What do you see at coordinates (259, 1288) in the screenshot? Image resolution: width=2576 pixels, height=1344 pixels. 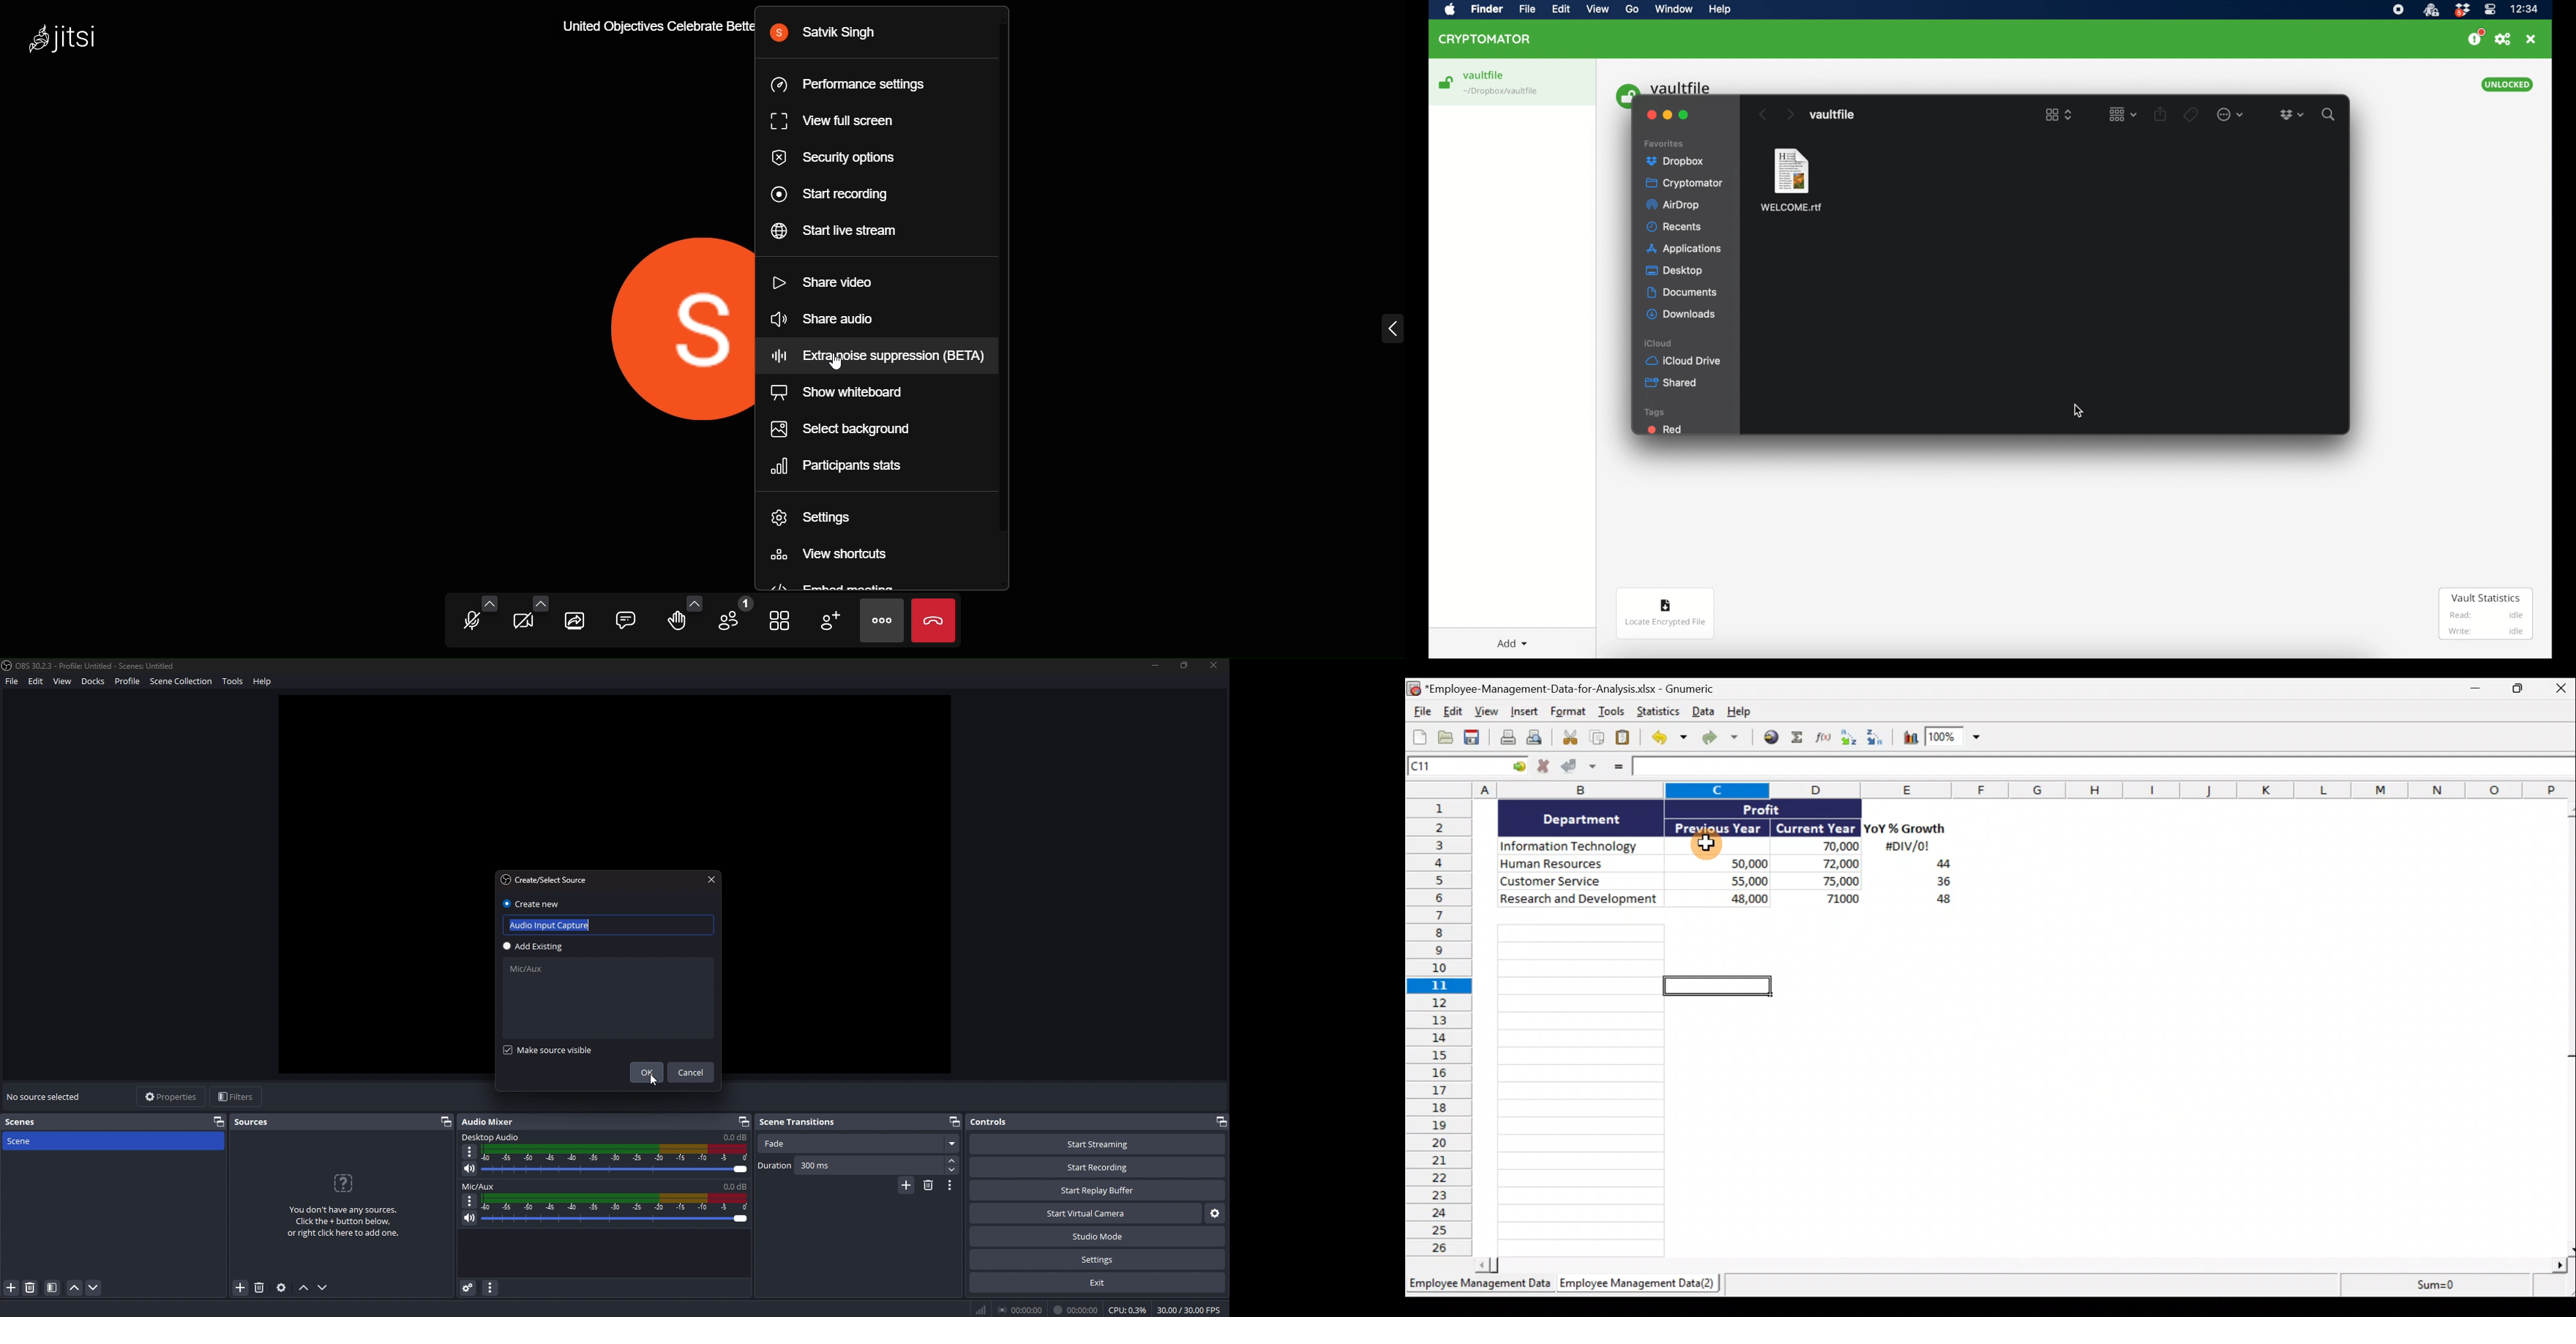 I see `remove source` at bounding box center [259, 1288].